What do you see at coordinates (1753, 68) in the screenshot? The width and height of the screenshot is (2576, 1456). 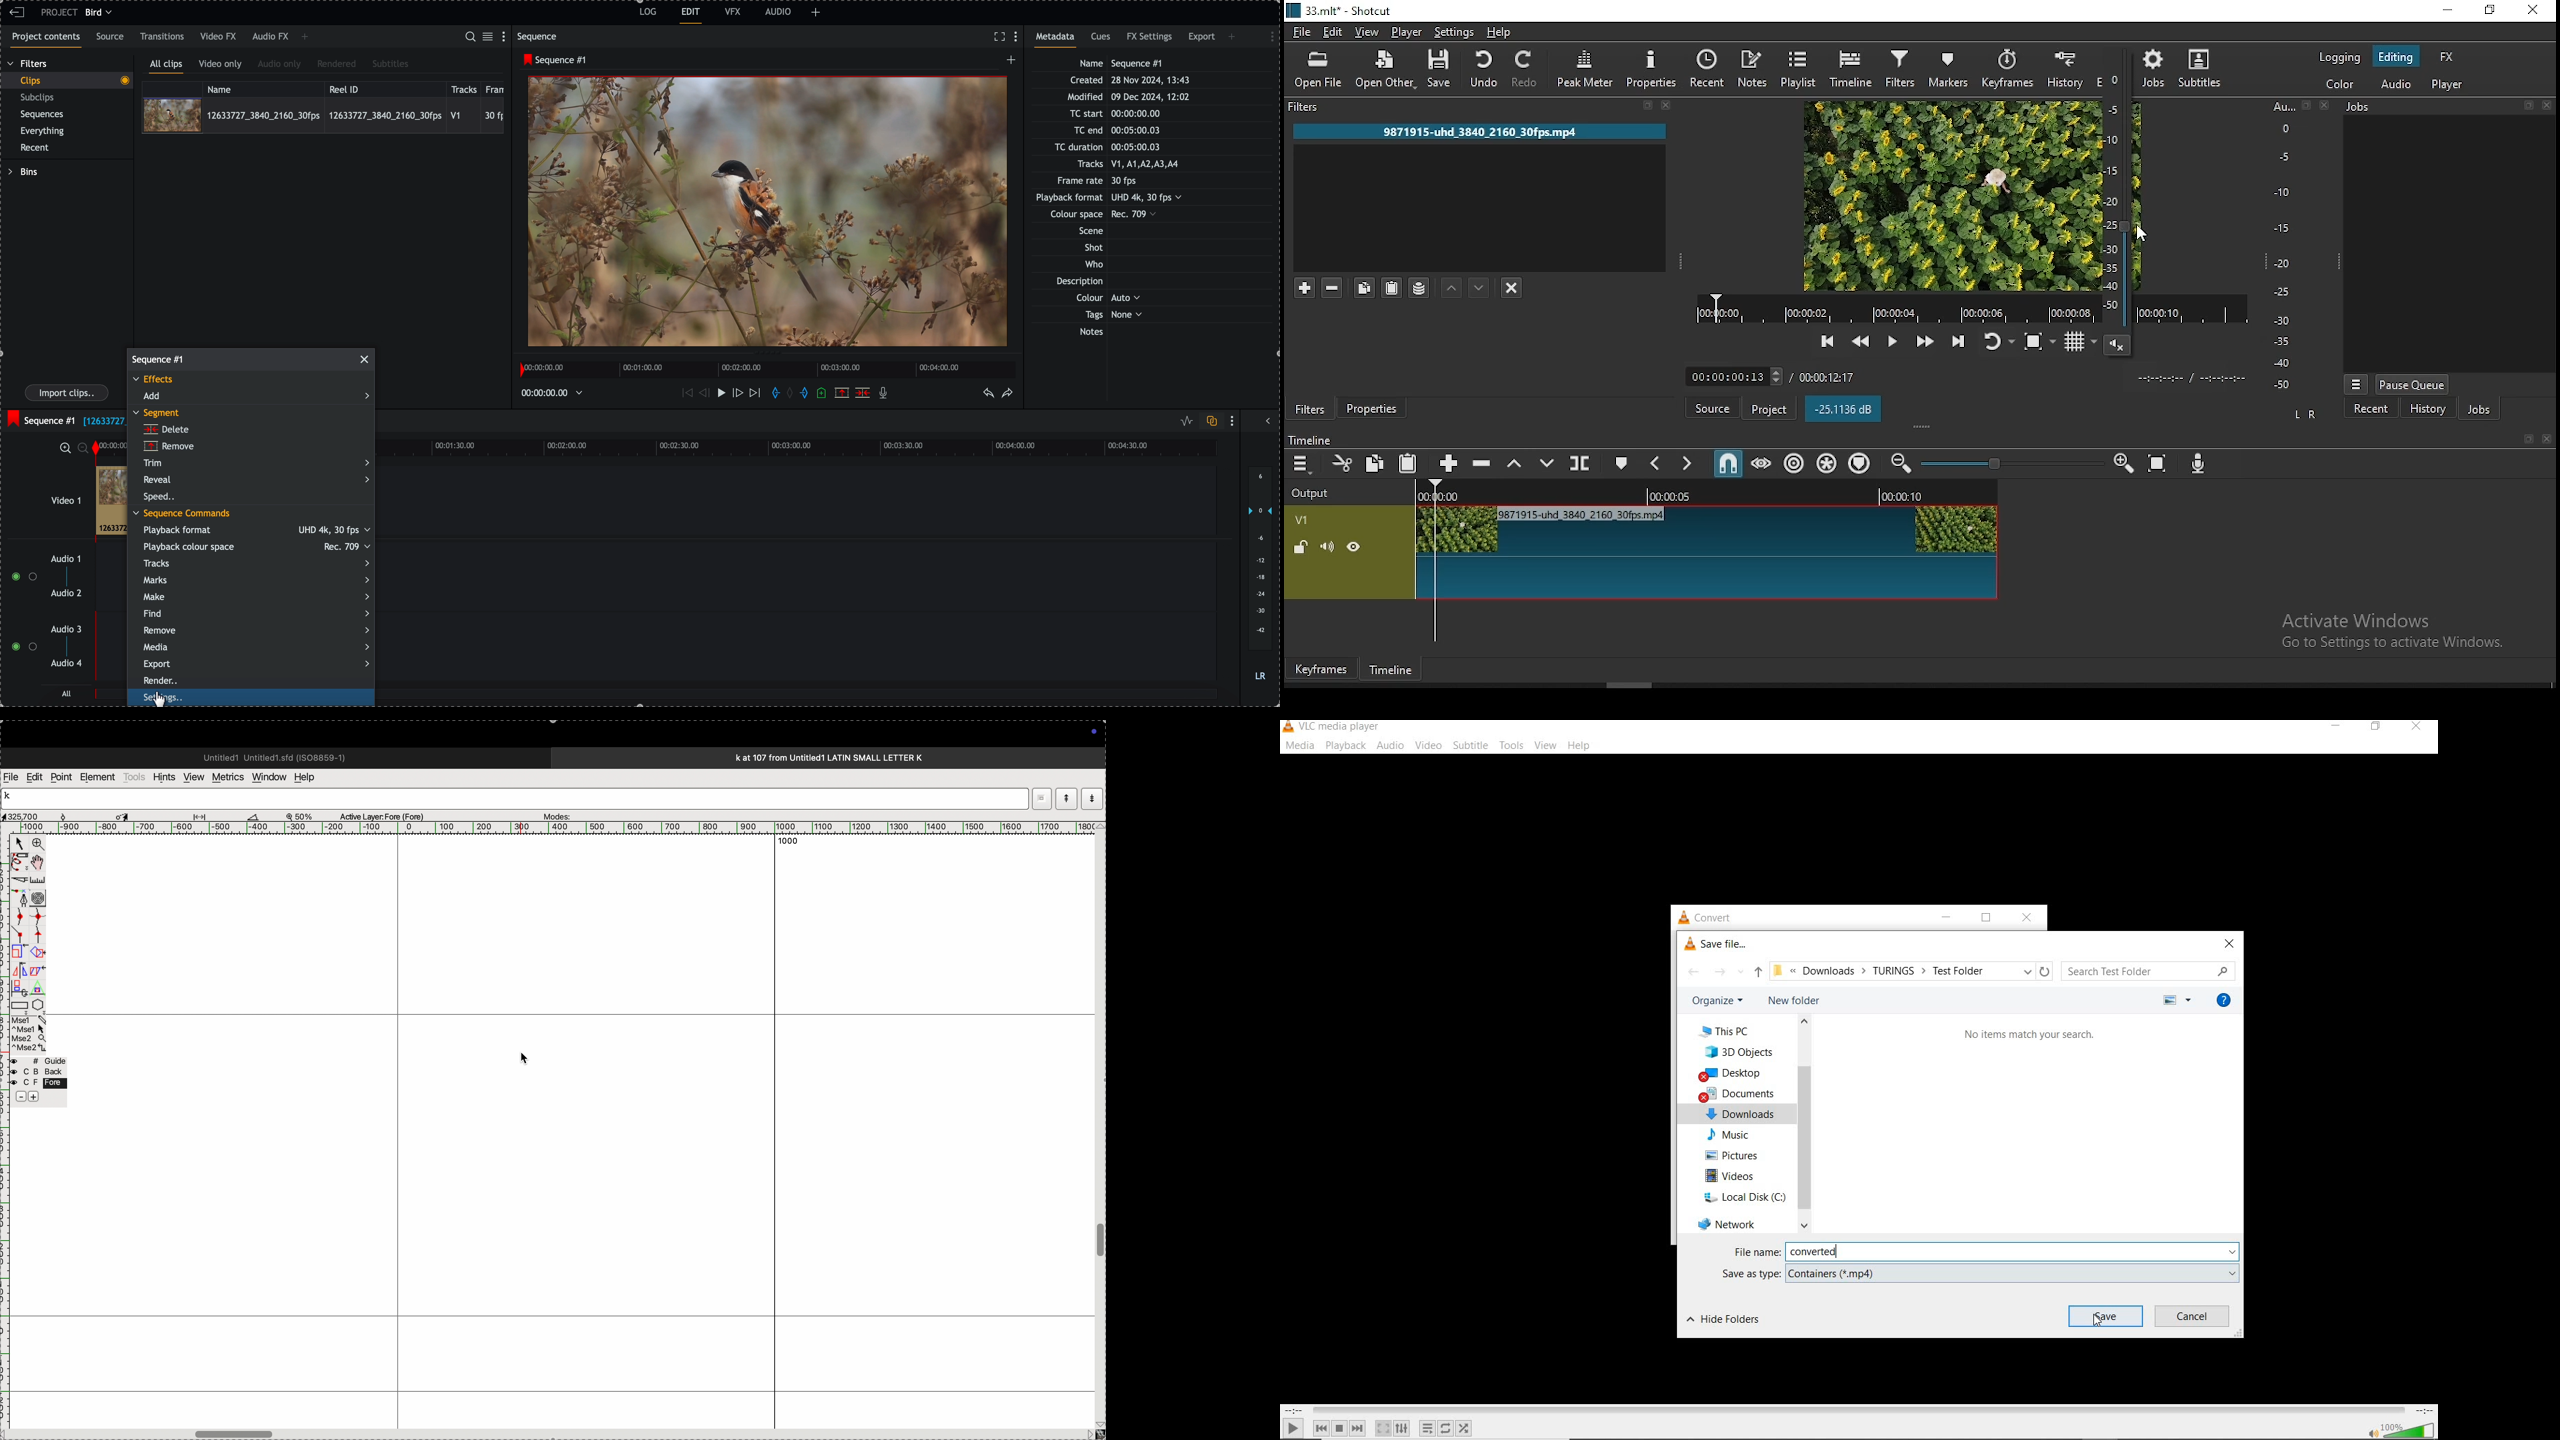 I see `notes` at bounding box center [1753, 68].